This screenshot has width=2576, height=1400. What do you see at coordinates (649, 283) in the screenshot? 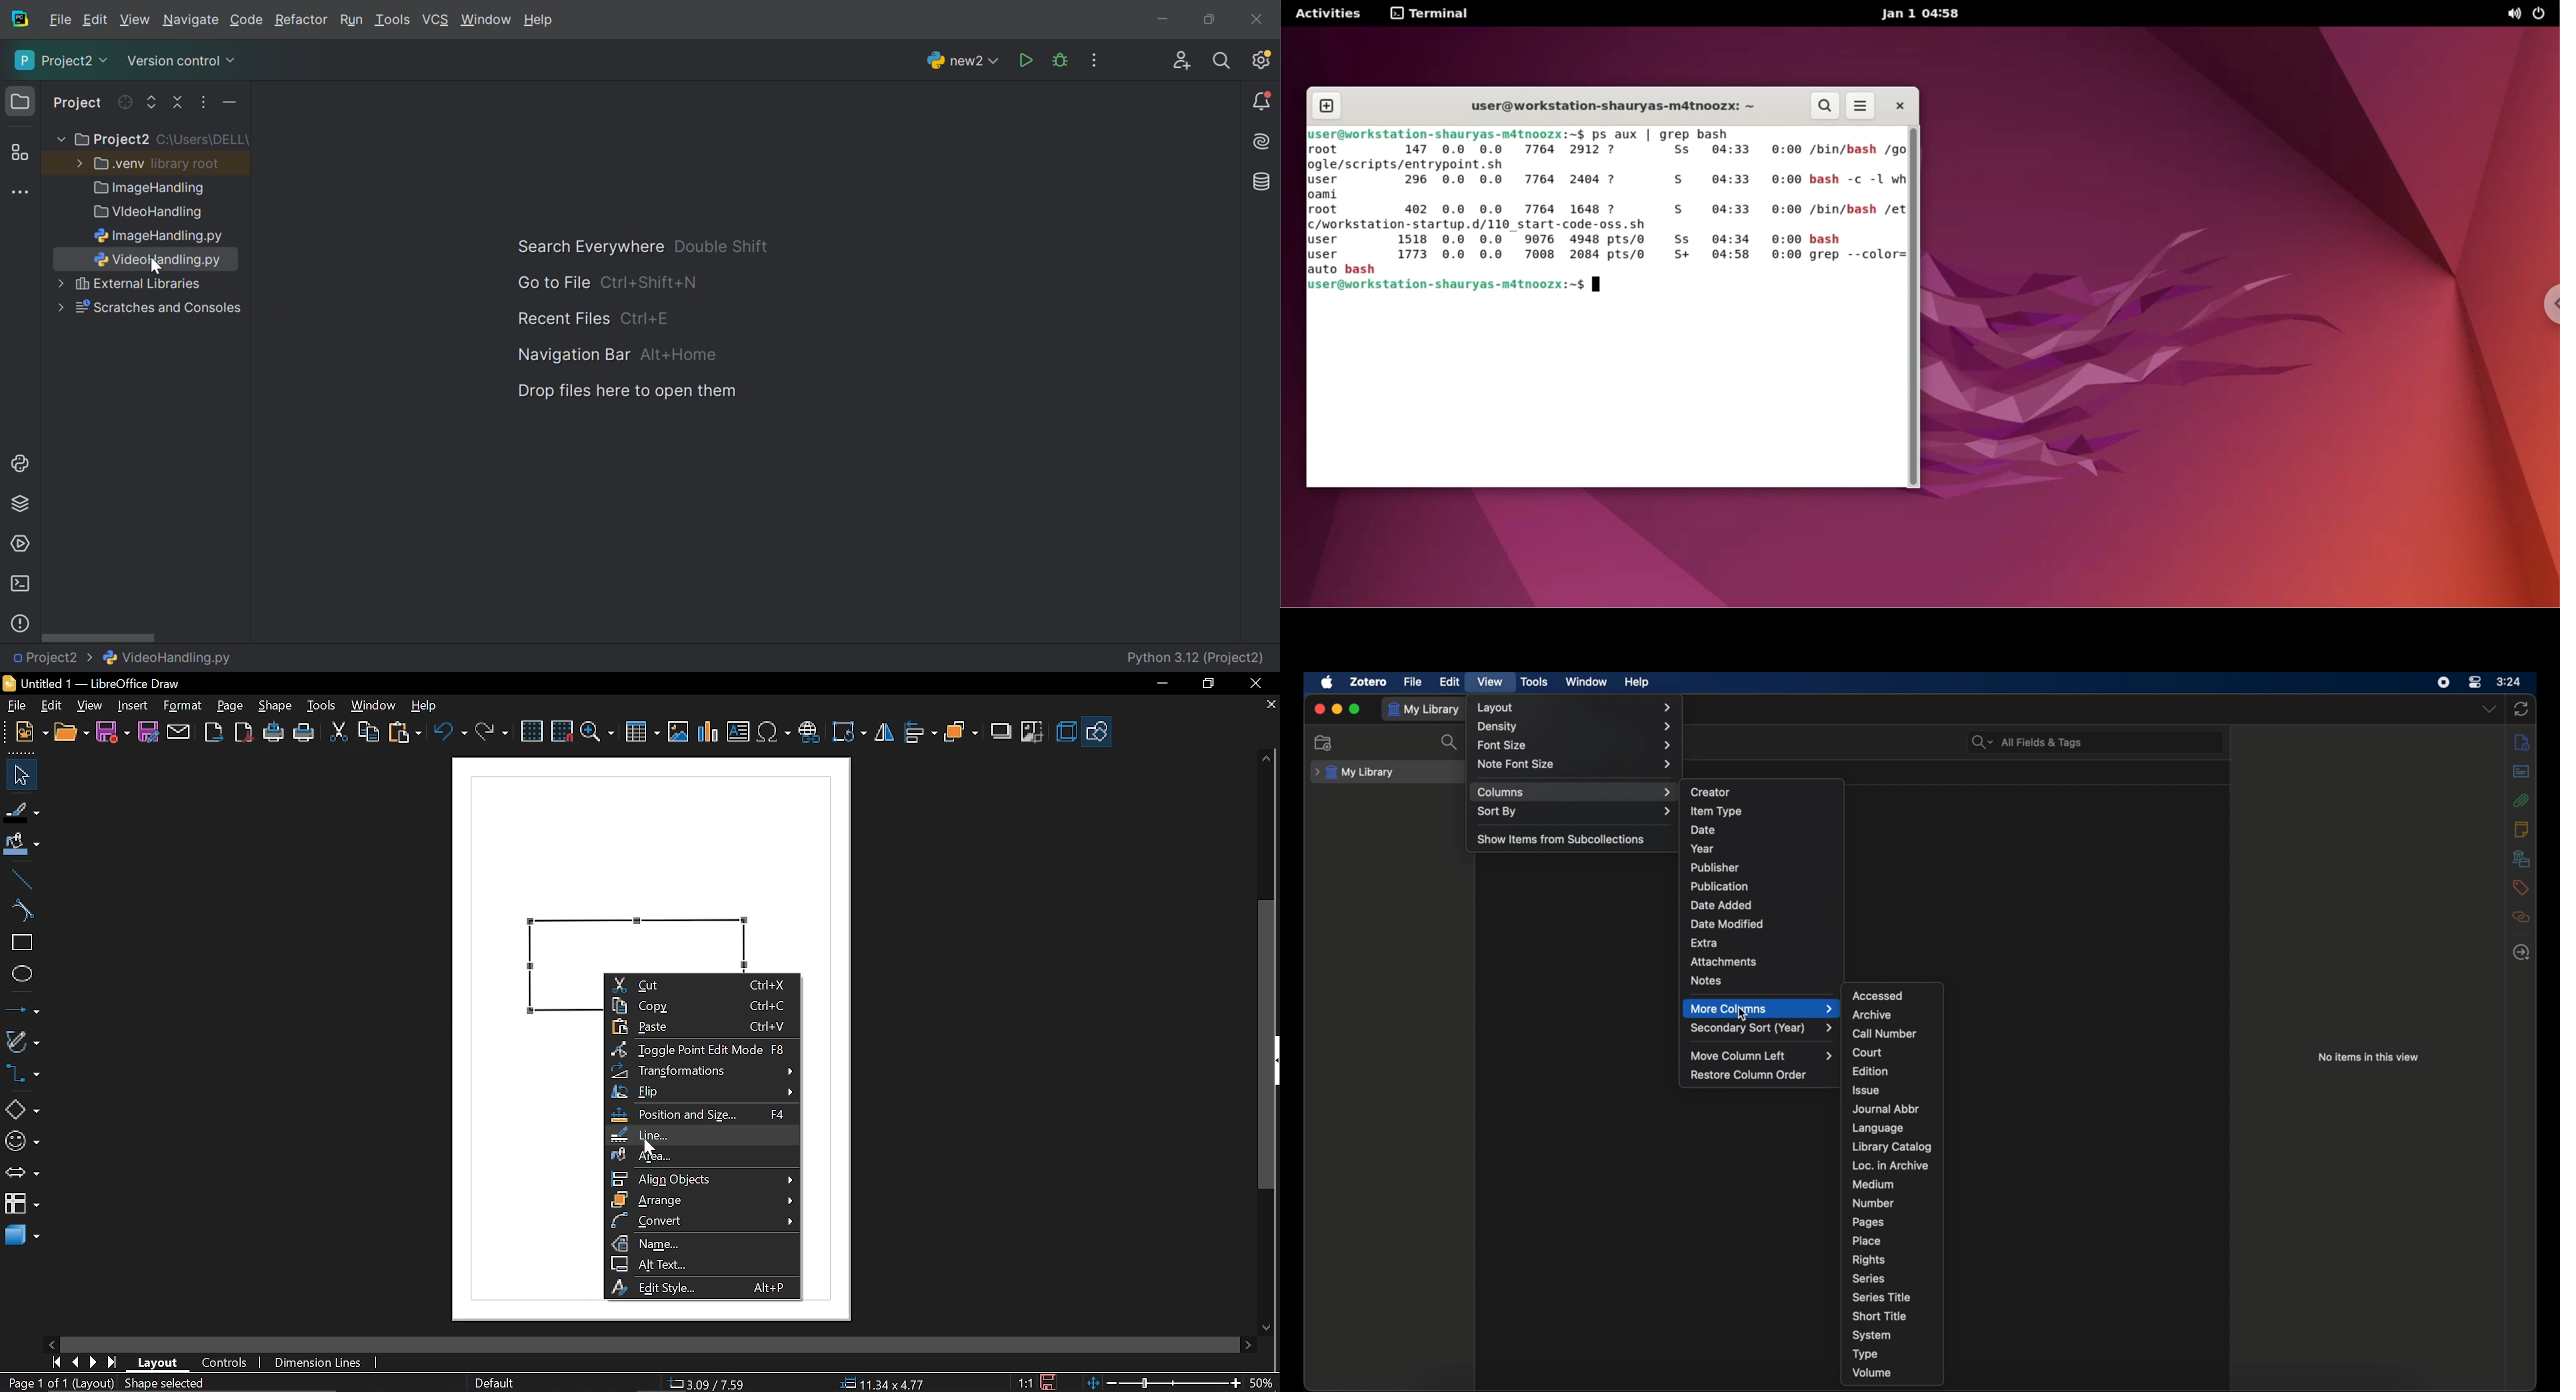
I see `Ctrl+Shuft+N` at bounding box center [649, 283].